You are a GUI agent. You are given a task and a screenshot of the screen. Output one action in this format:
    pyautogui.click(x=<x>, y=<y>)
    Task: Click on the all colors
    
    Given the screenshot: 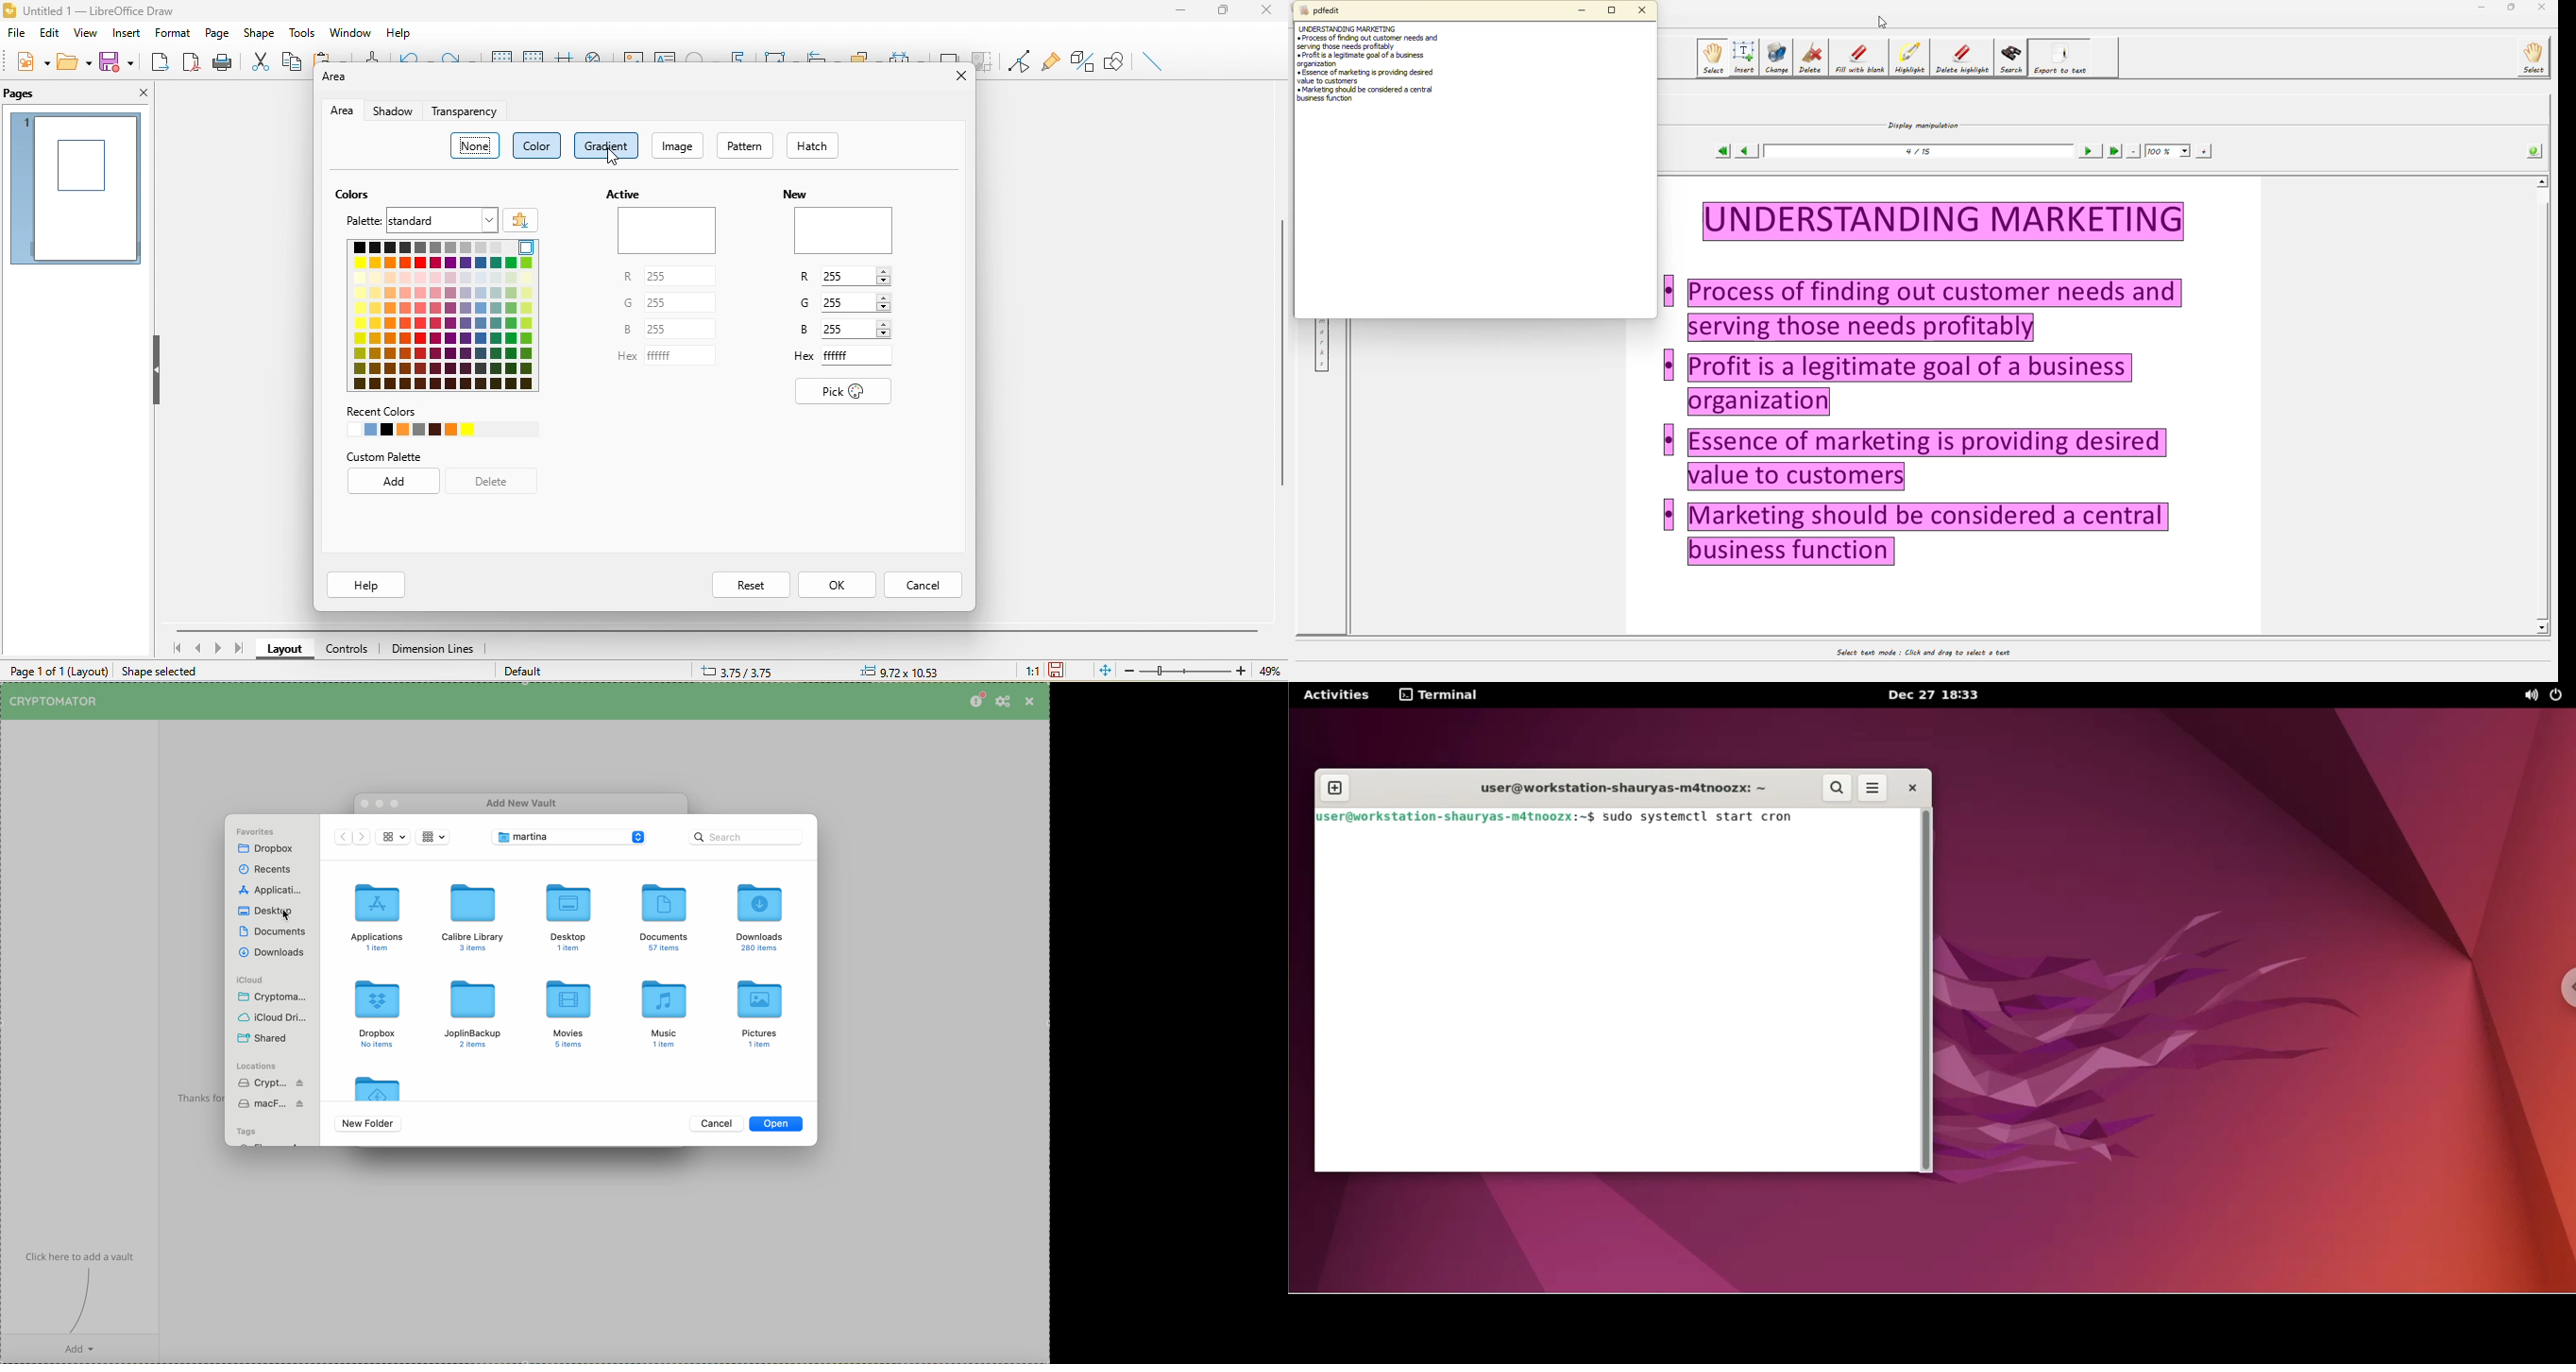 What is the action you would take?
    pyautogui.click(x=442, y=315)
    